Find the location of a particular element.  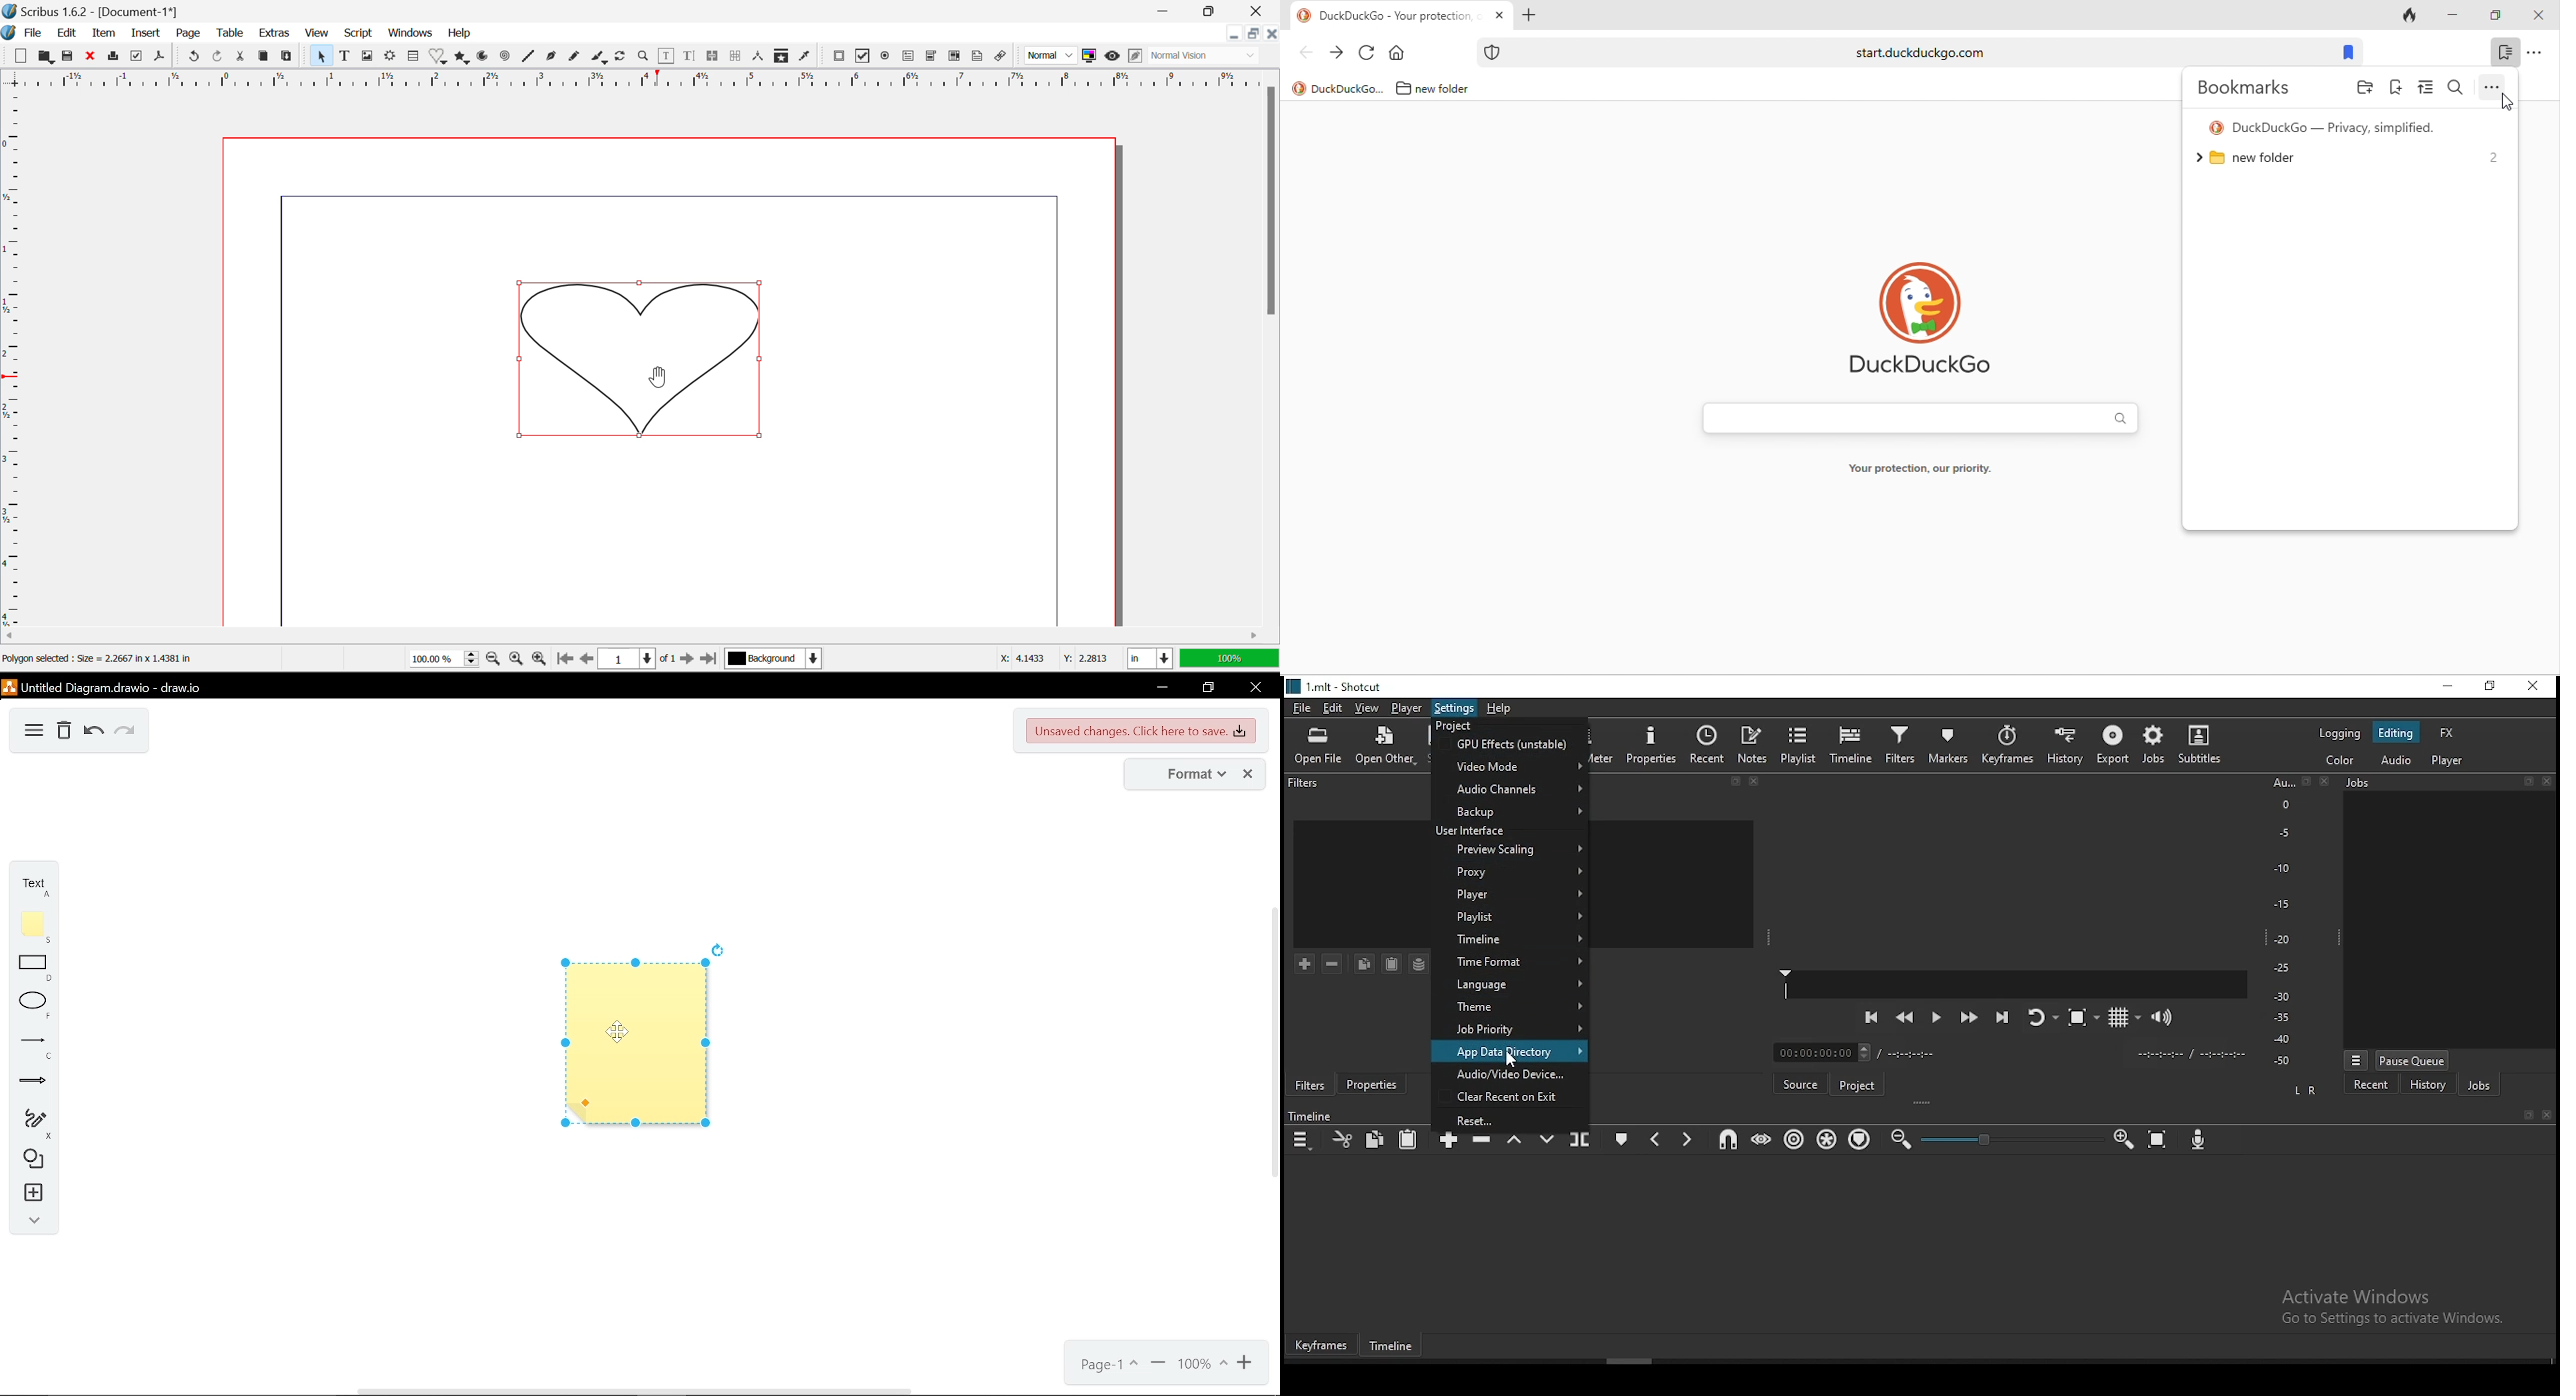

Copy Item Properties is located at coordinates (784, 57).